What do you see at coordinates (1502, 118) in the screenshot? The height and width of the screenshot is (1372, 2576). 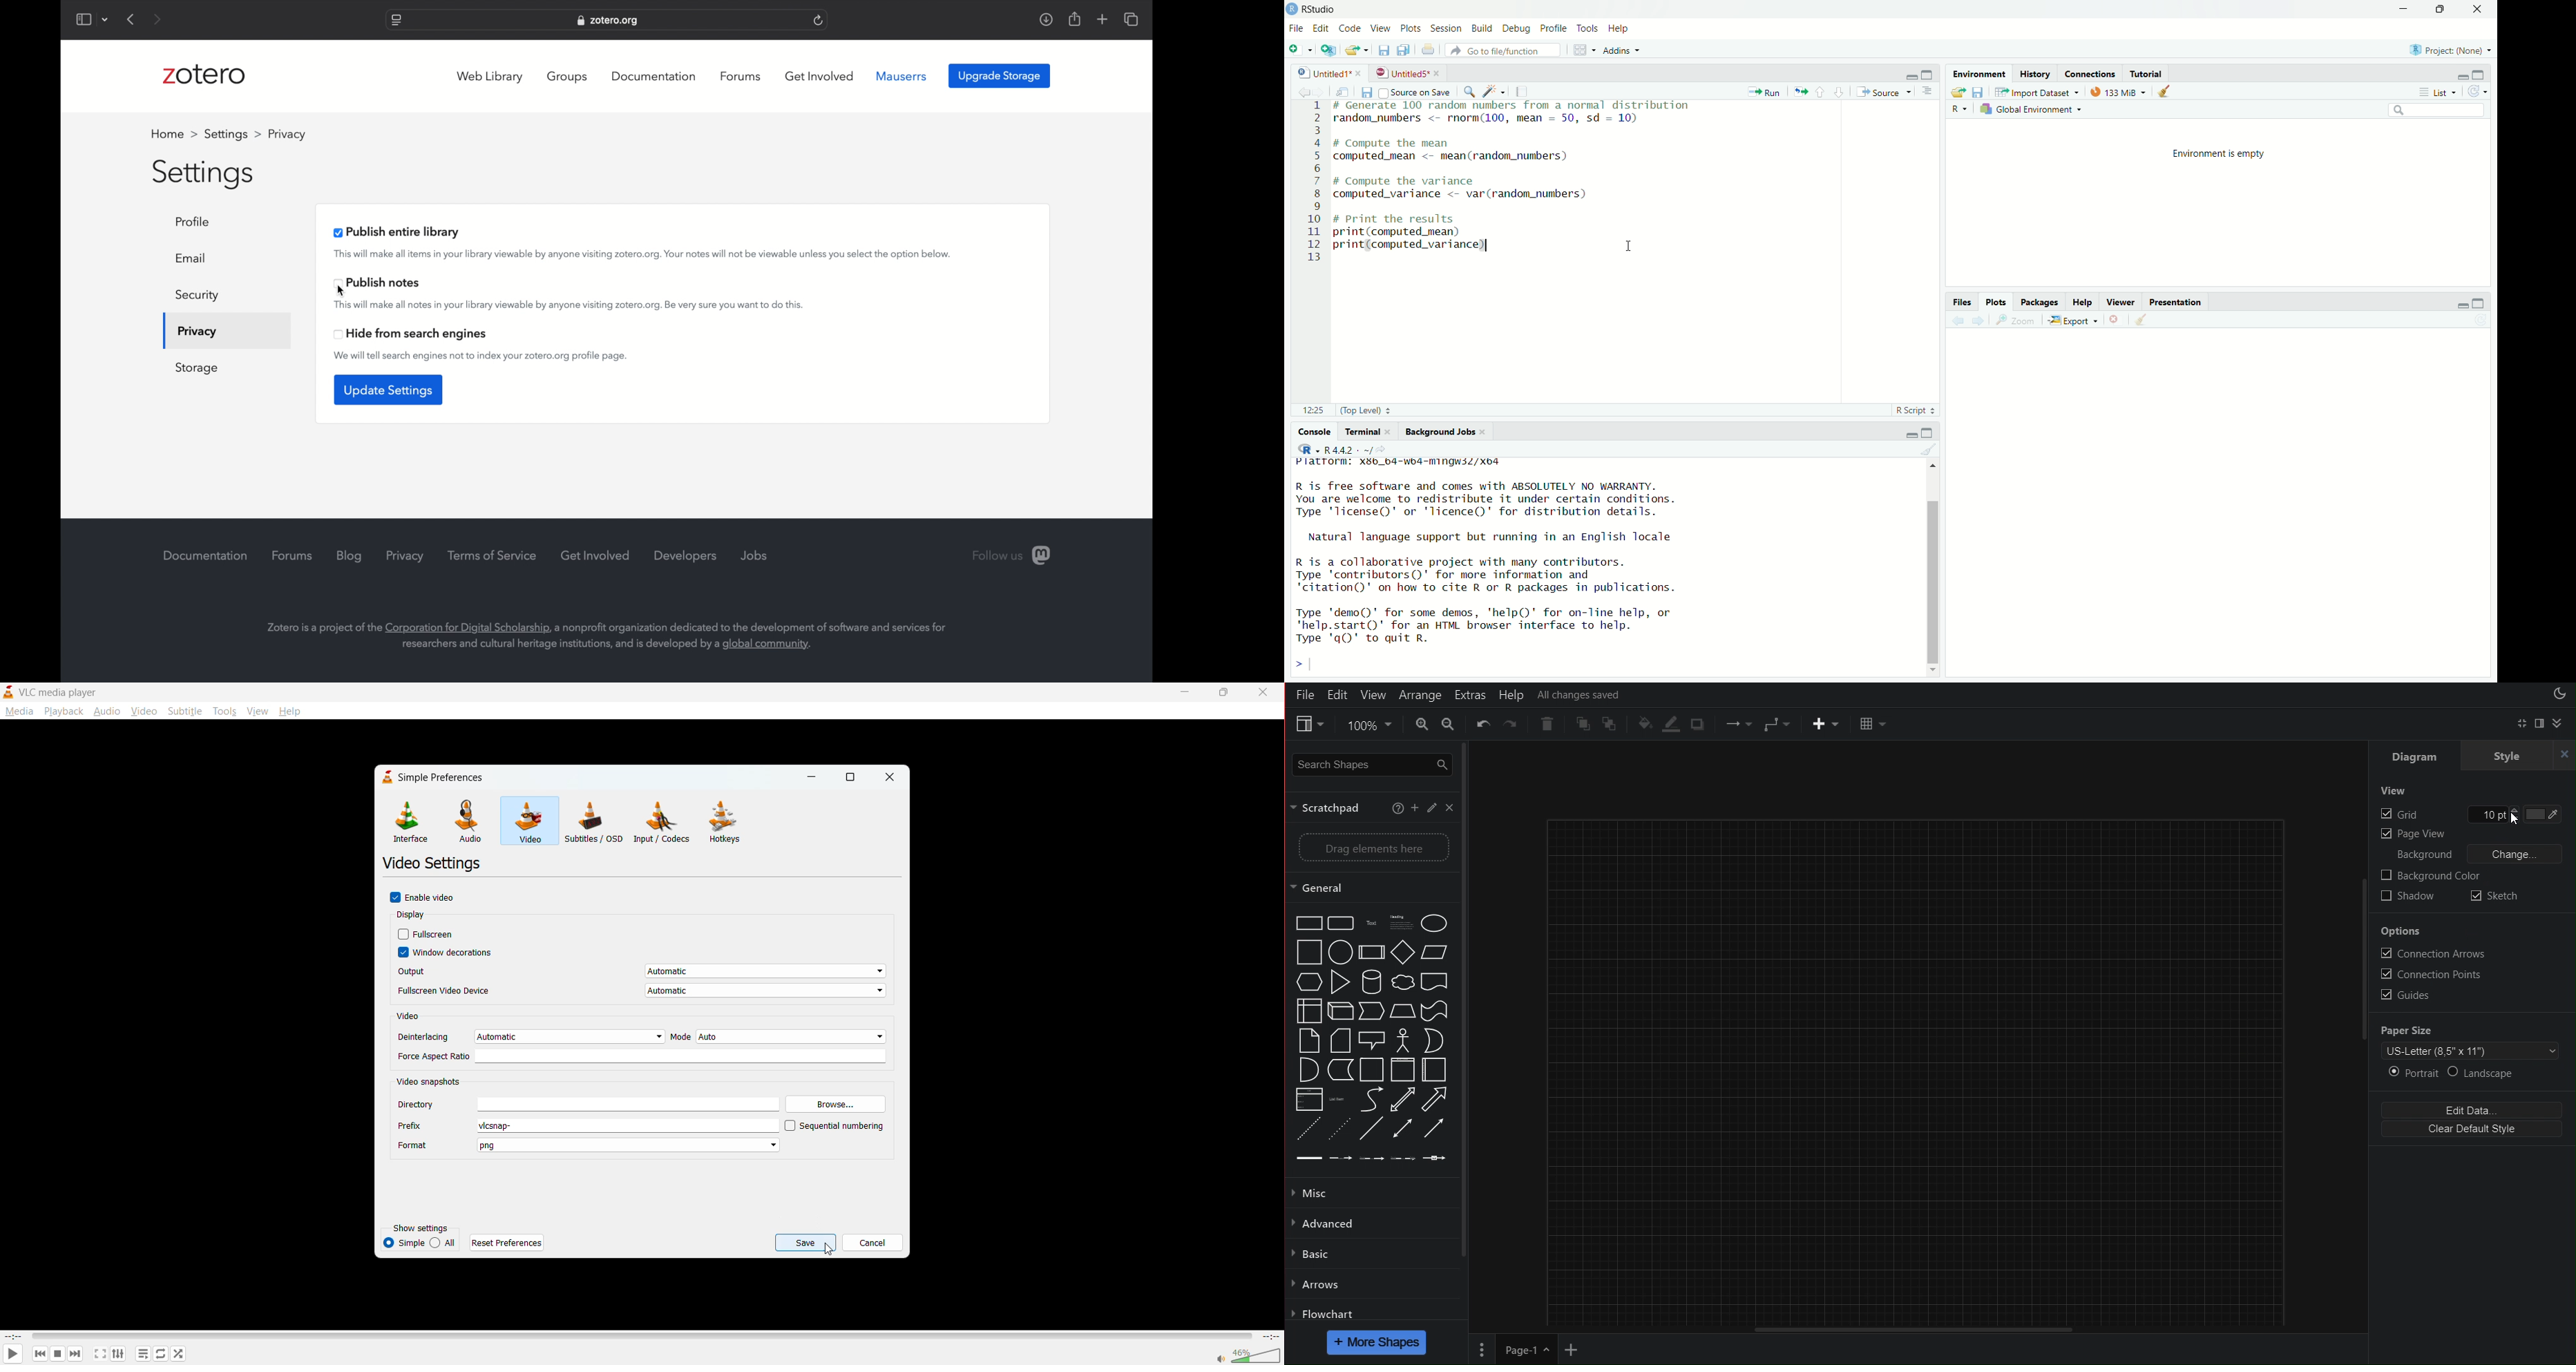 I see `random_numbers <- rnorm(100, mean = 50, sd = 10)` at bounding box center [1502, 118].